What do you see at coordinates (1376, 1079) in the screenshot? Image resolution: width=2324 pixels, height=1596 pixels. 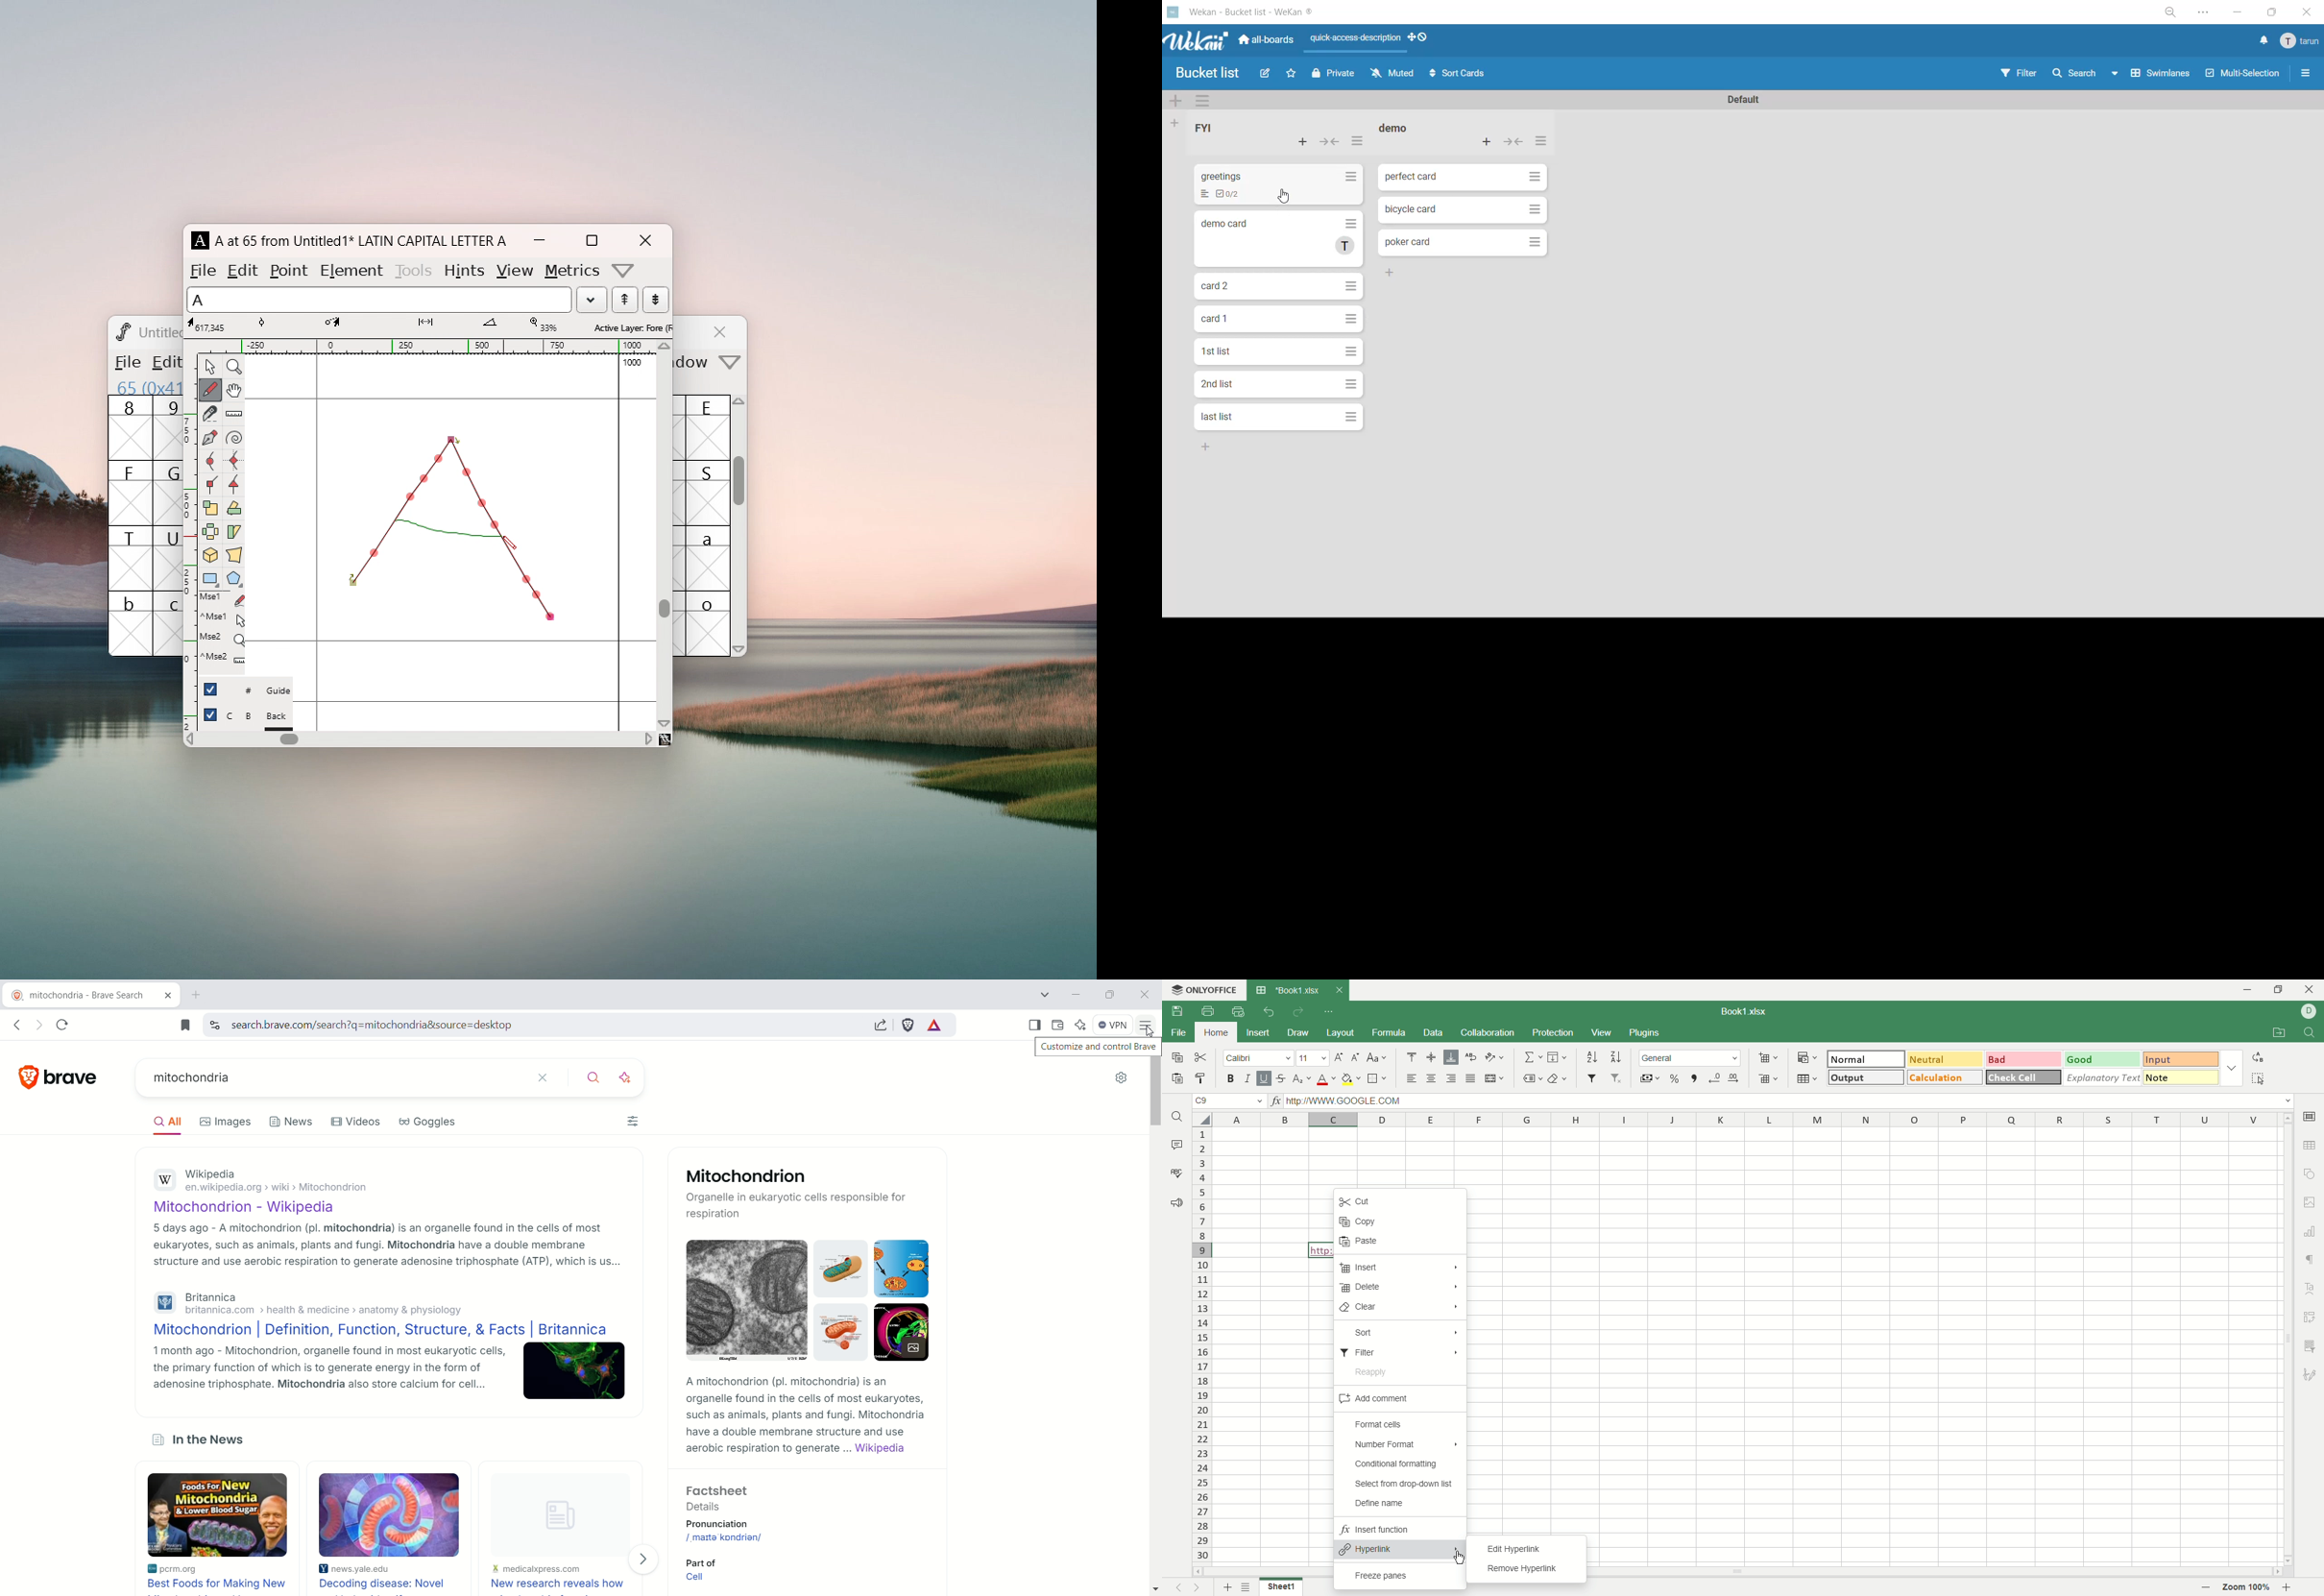 I see `border` at bounding box center [1376, 1079].